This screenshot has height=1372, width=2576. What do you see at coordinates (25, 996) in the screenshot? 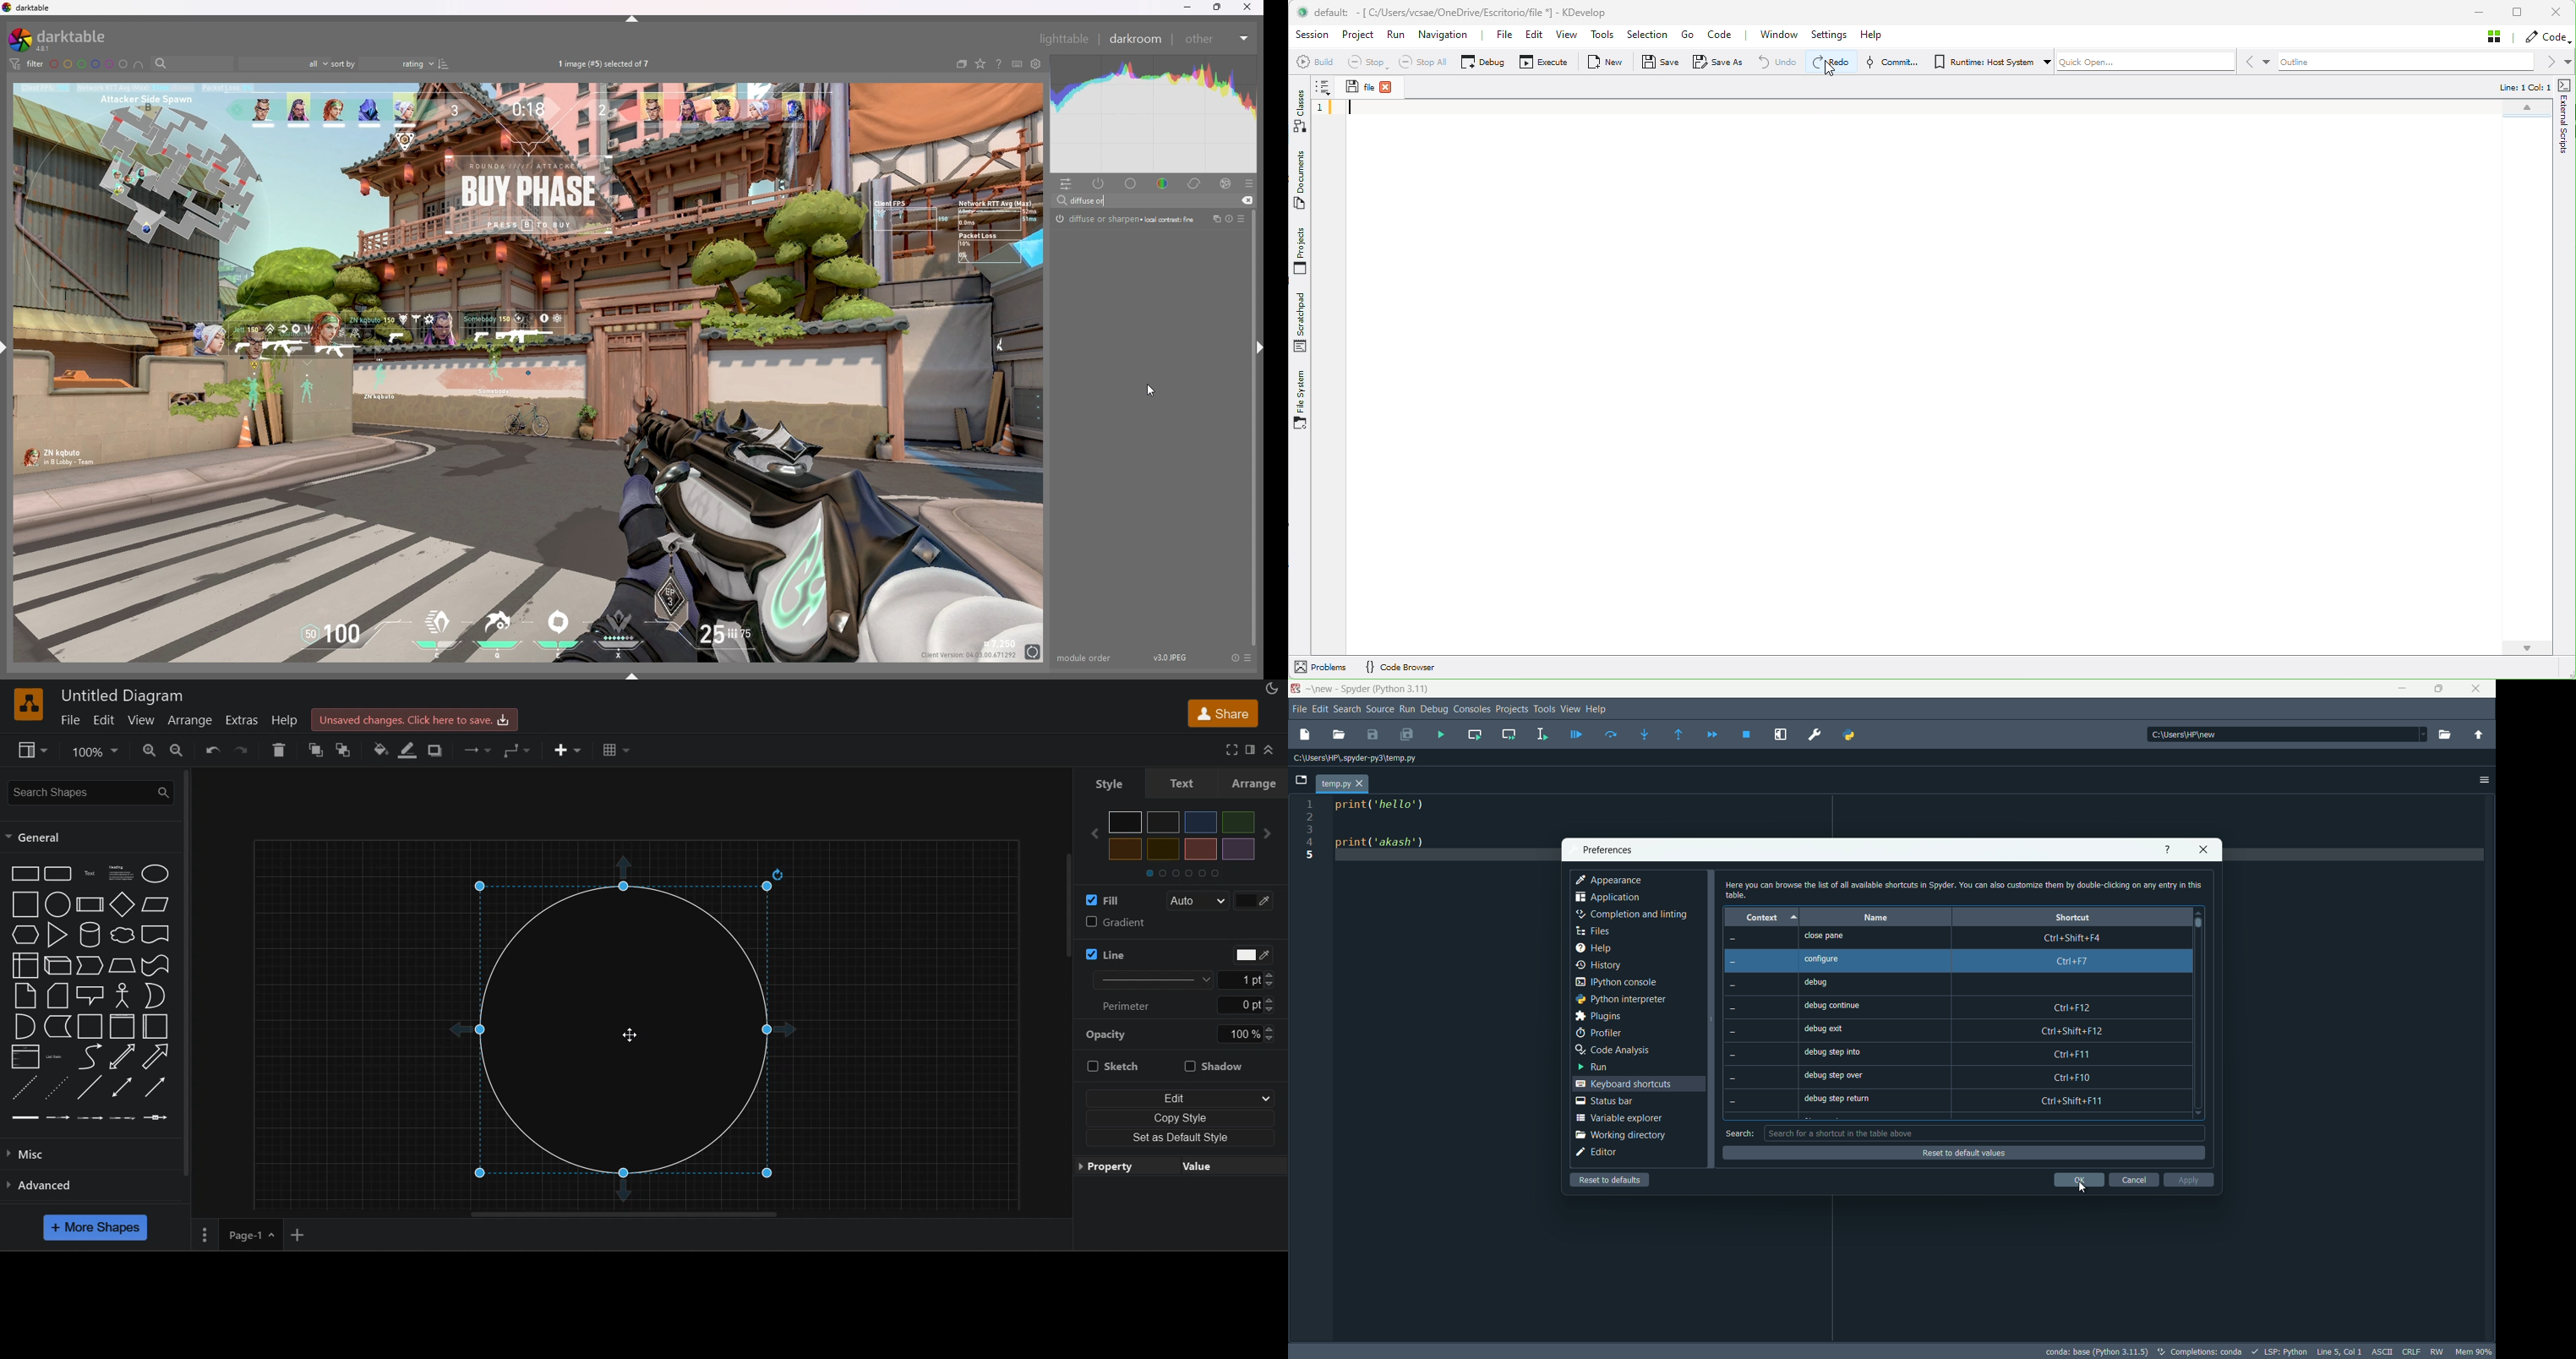
I see `note` at bounding box center [25, 996].